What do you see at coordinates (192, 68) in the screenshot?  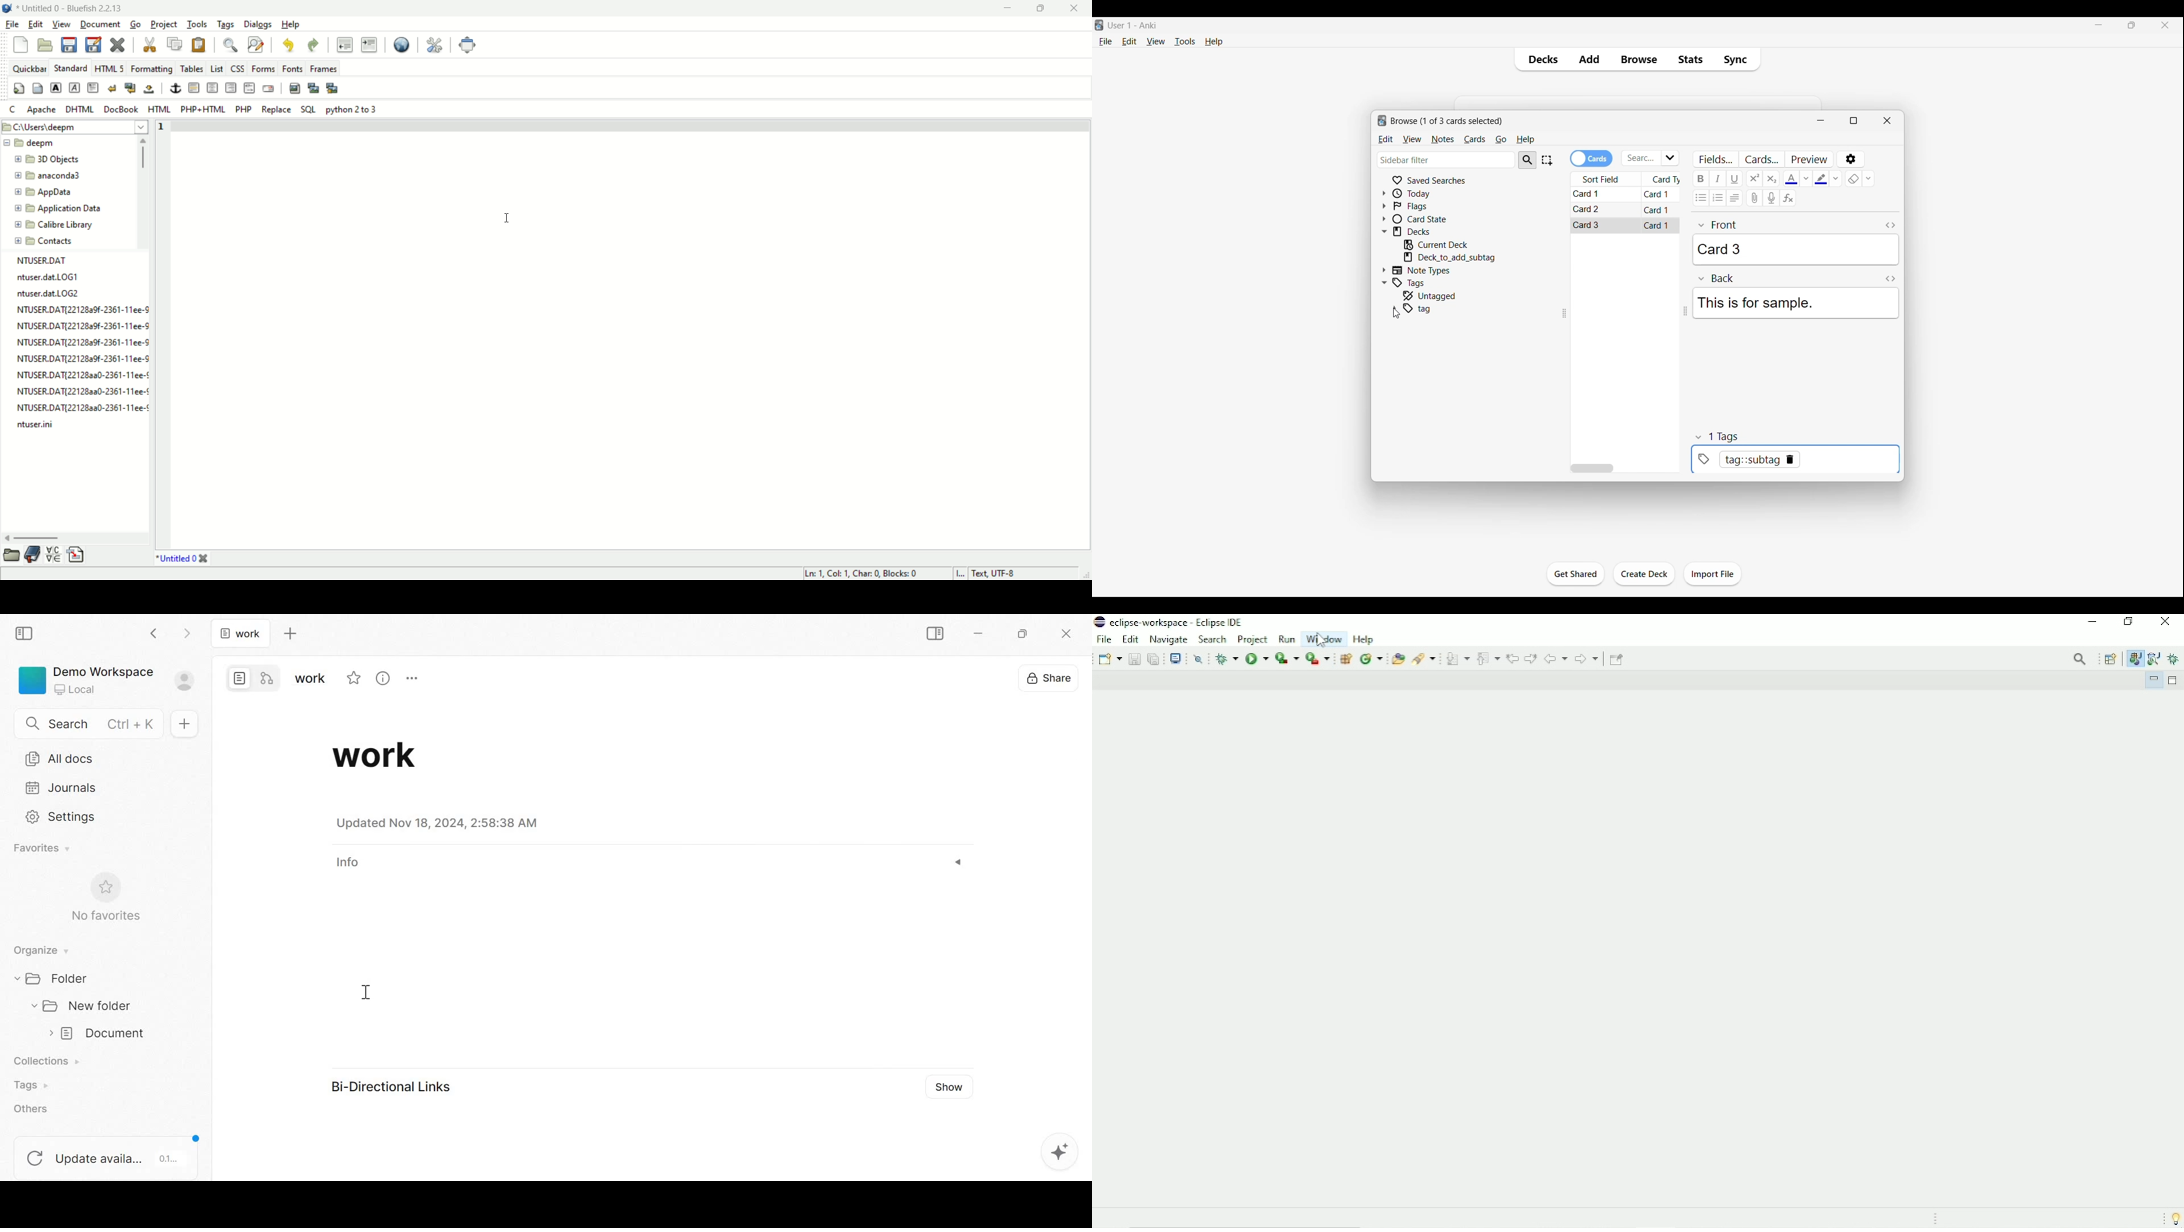 I see `tables` at bounding box center [192, 68].